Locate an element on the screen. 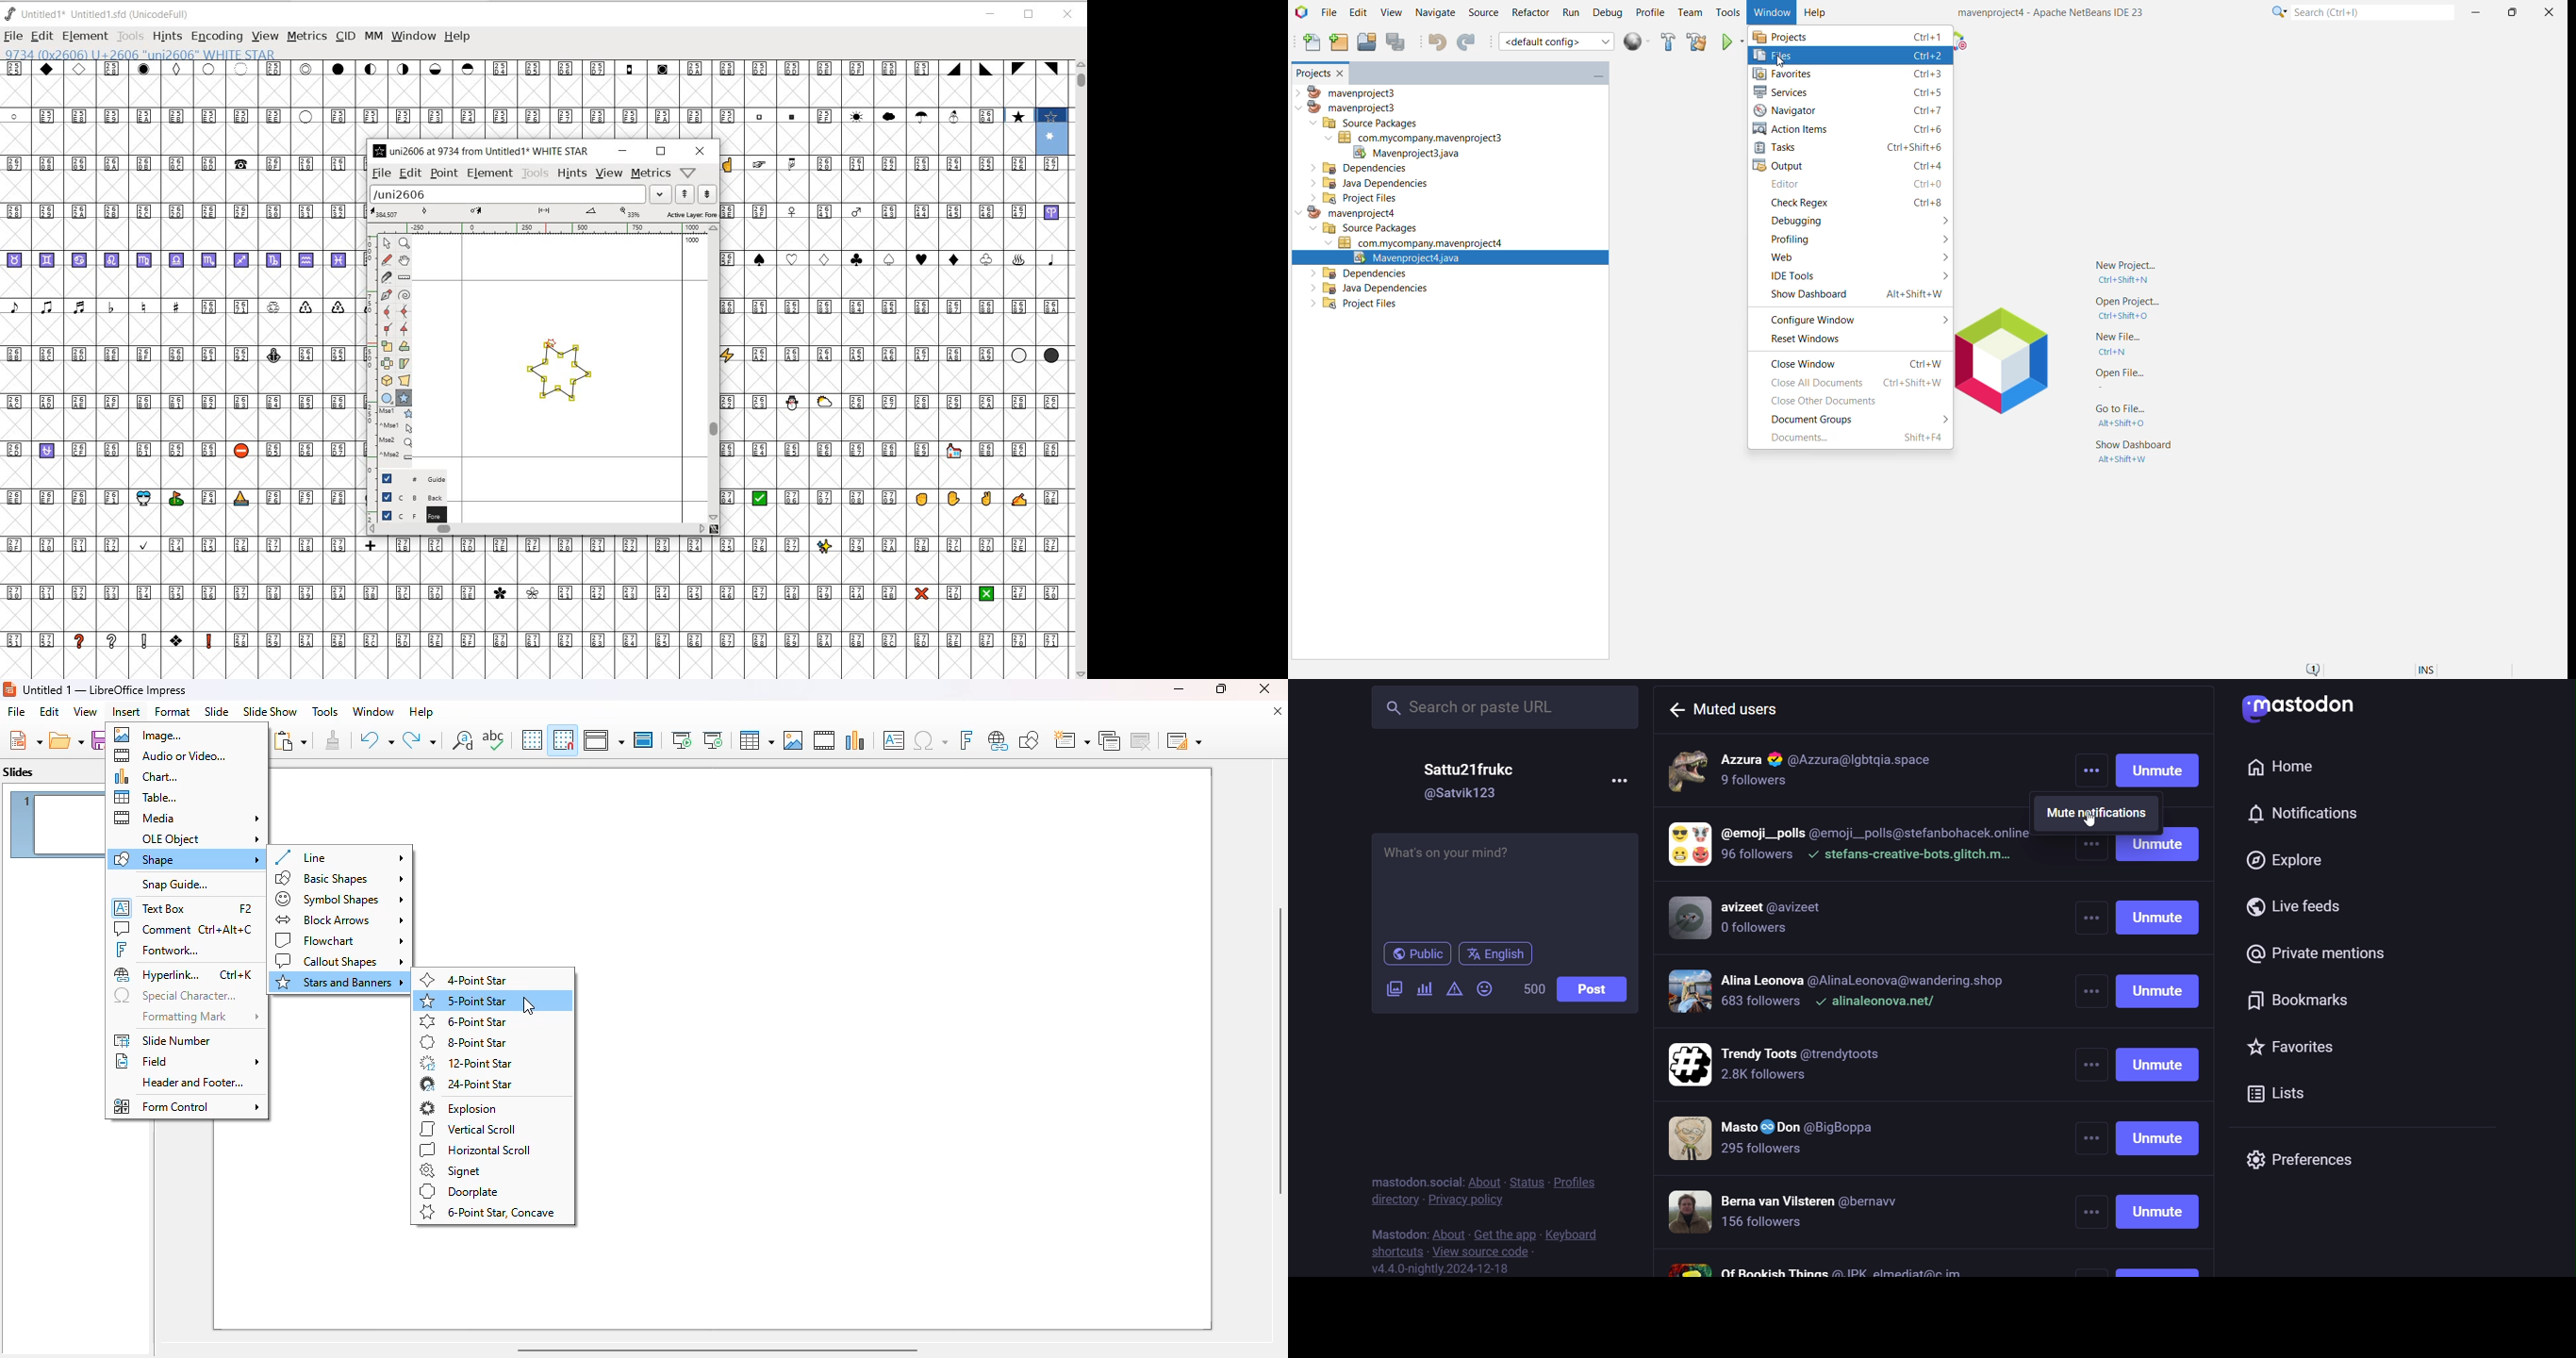 The height and width of the screenshot is (1372, 2576). display grid is located at coordinates (531, 739).